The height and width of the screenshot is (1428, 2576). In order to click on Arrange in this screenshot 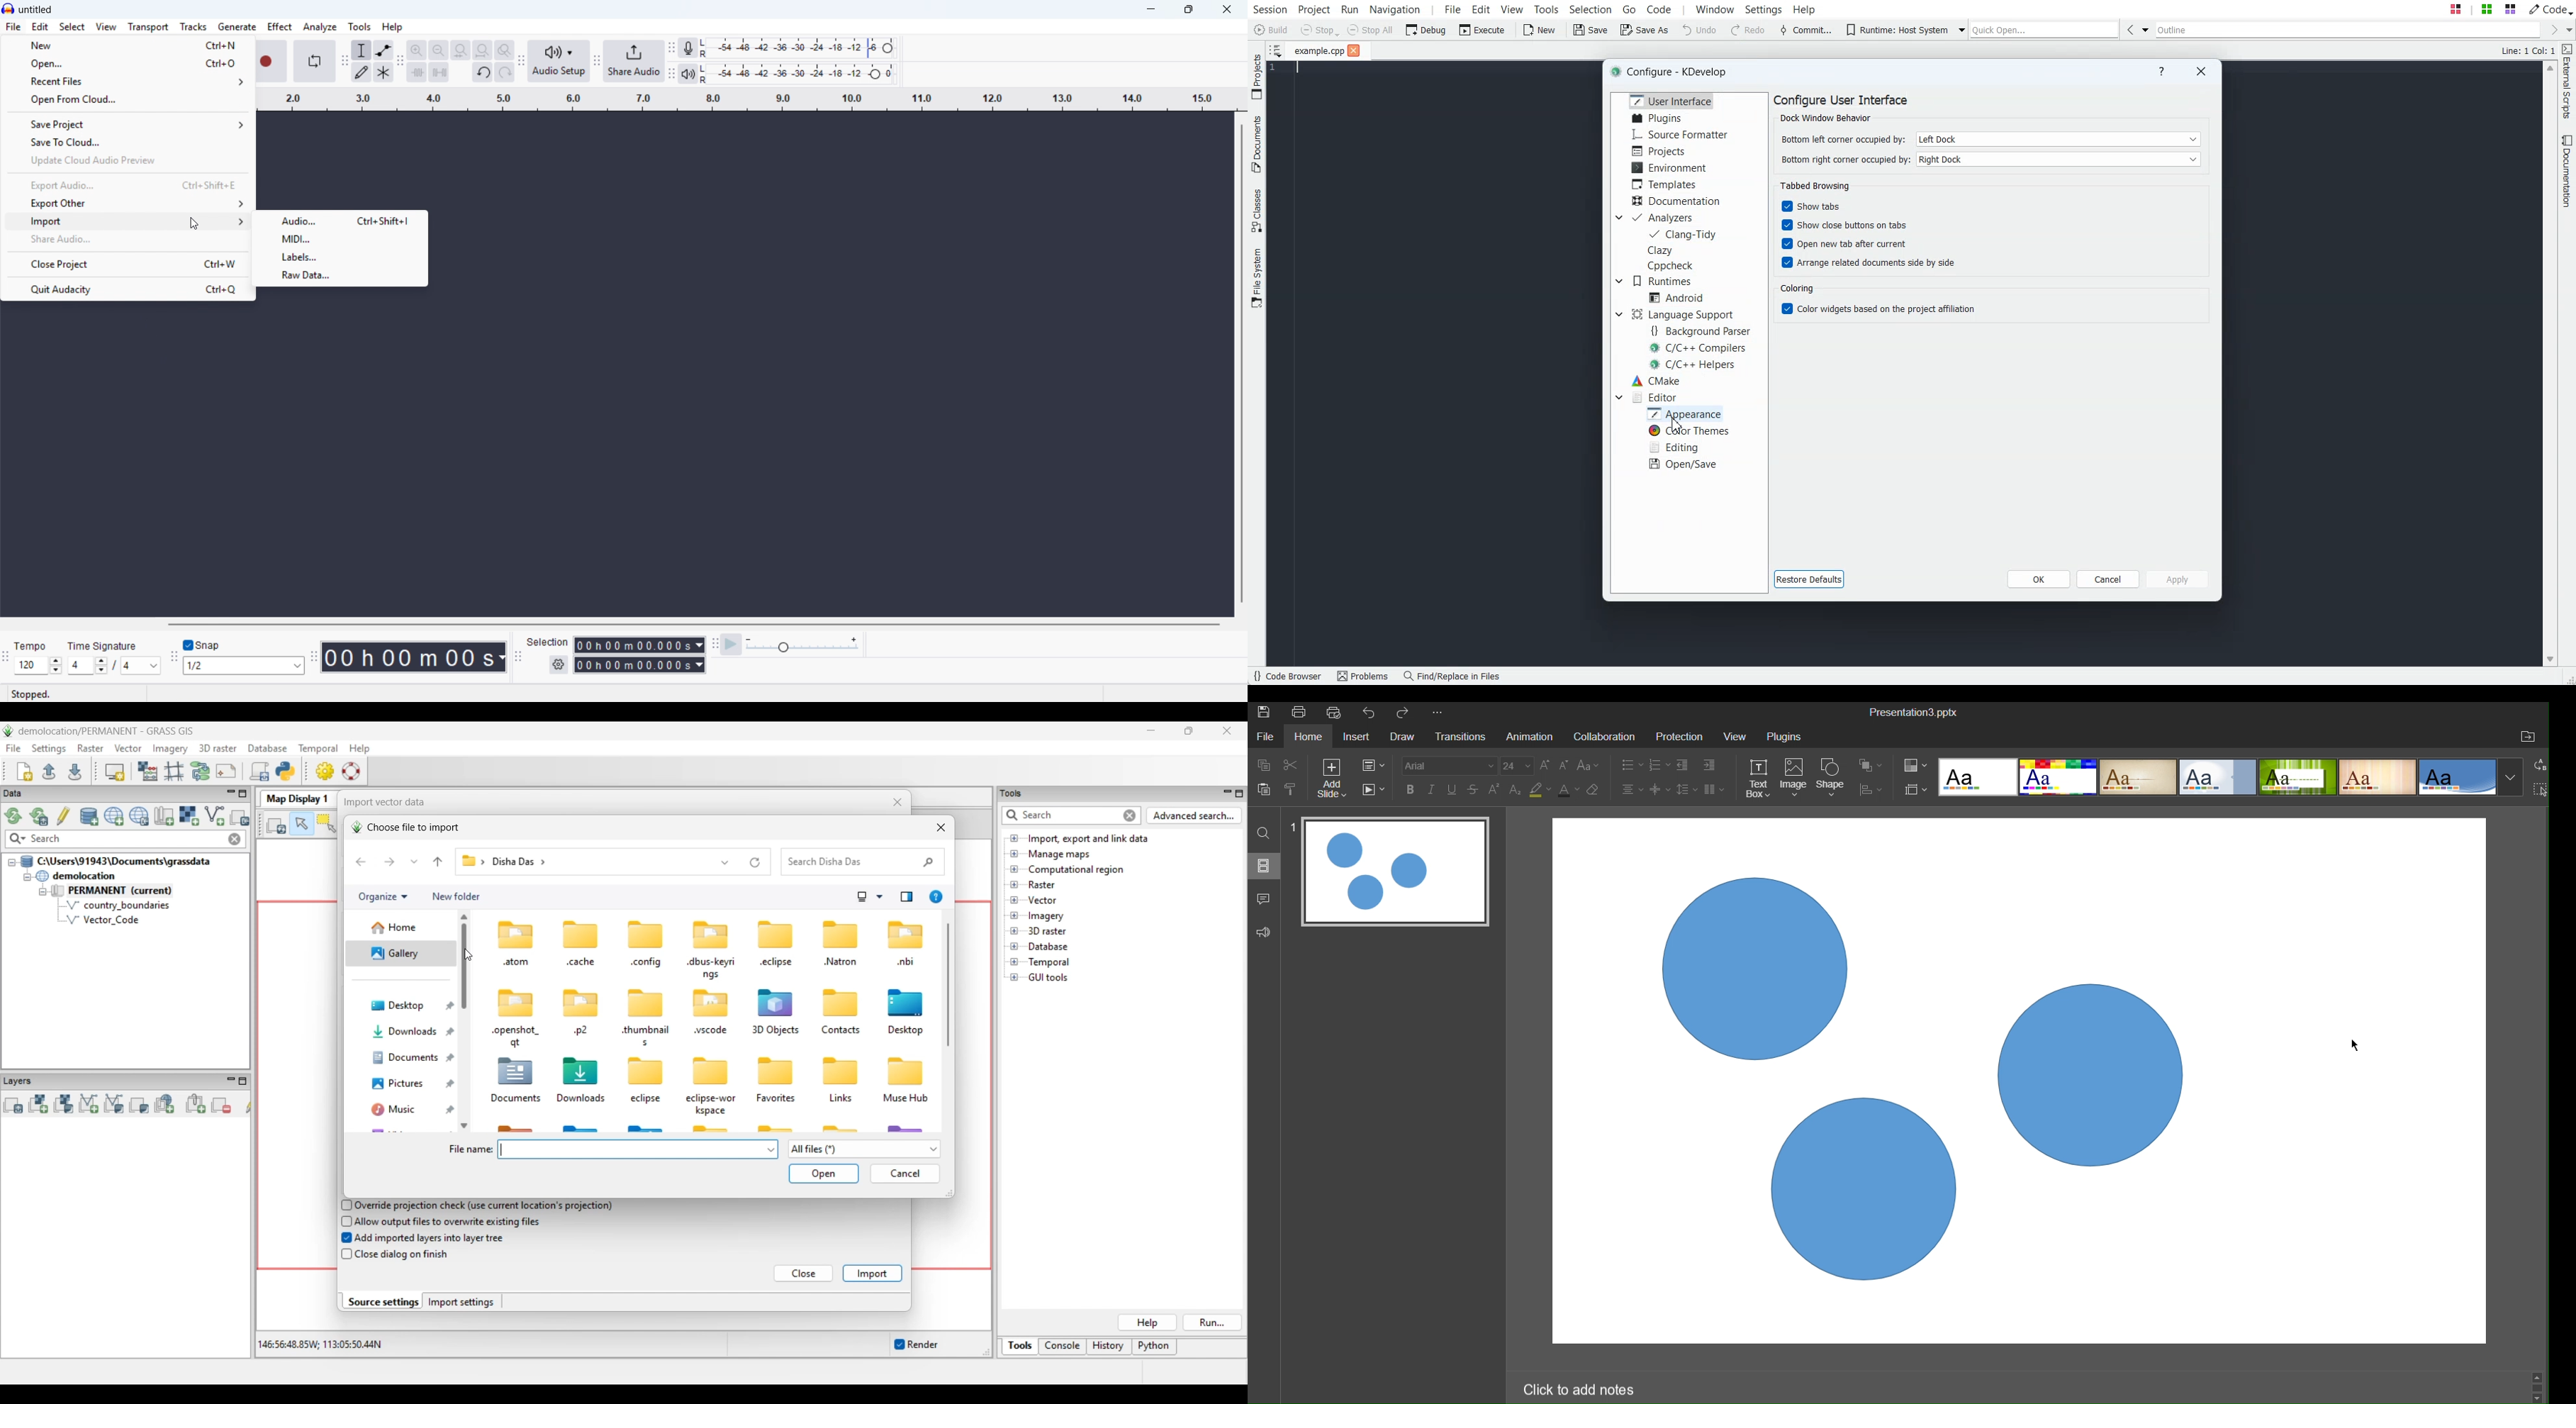, I will do `click(1874, 767)`.